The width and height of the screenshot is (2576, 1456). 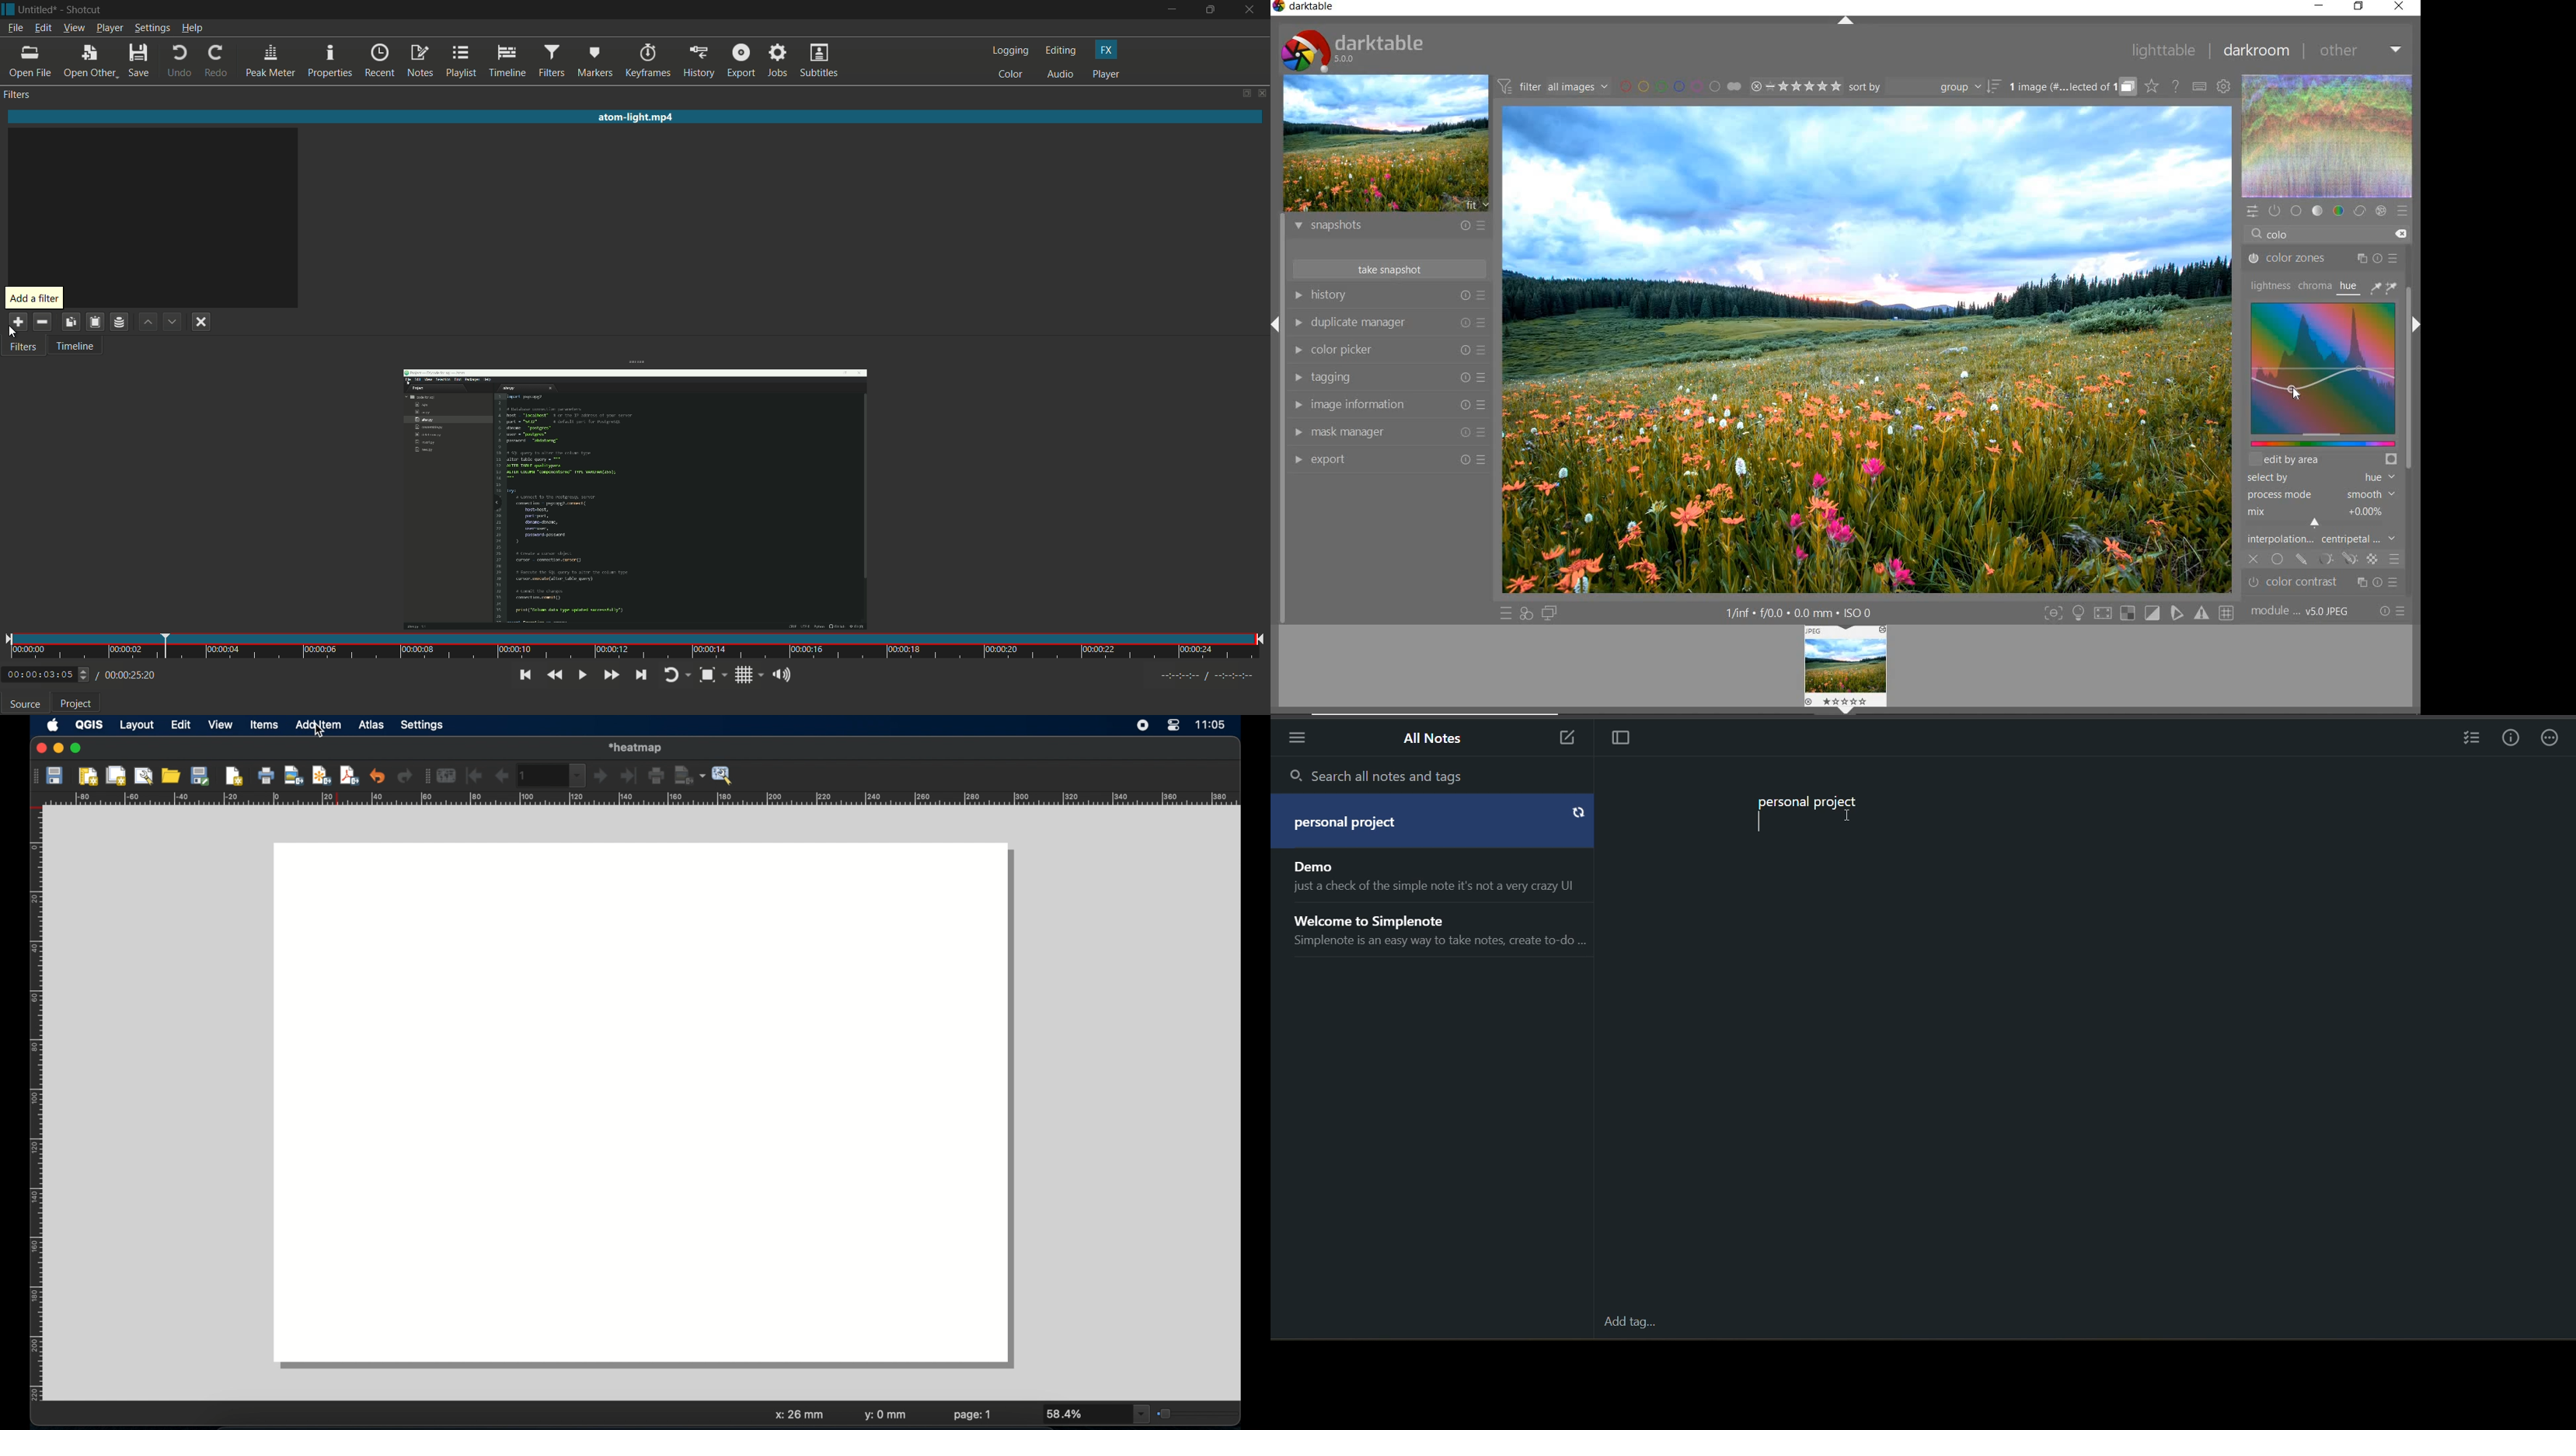 What do you see at coordinates (2279, 560) in the screenshot?
I see `uniformly` at bounding box center [2279, 560].